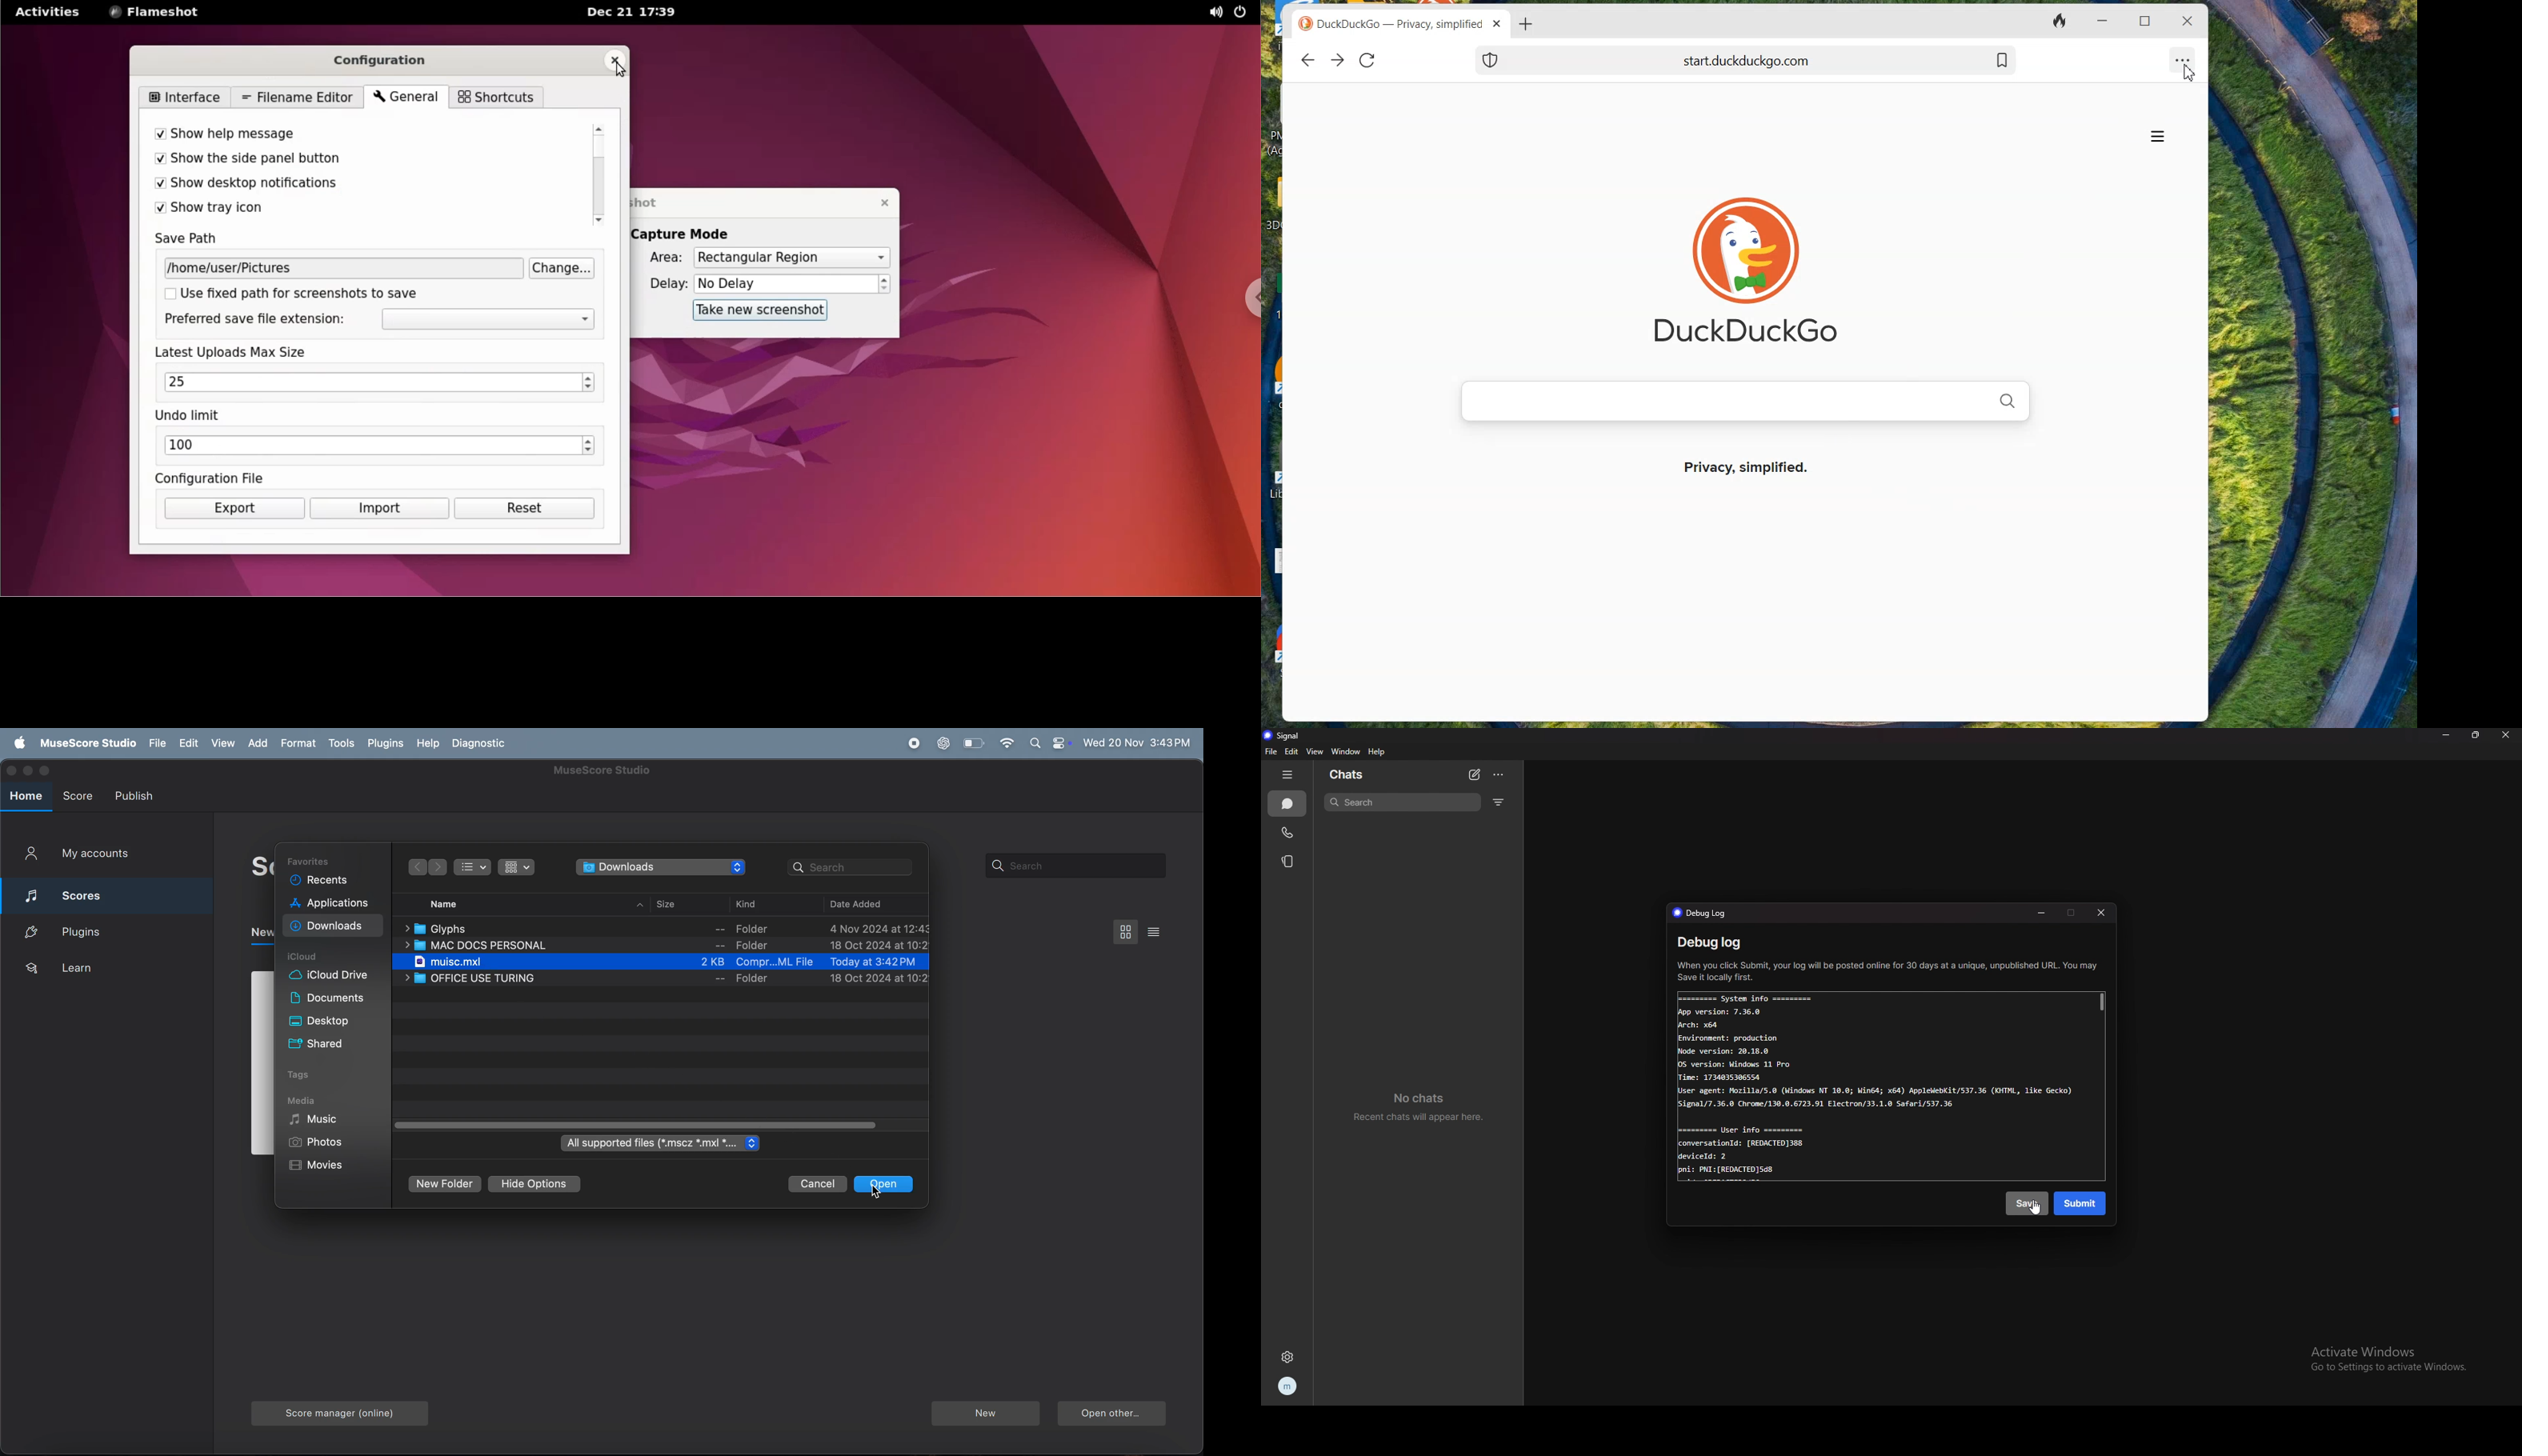  I want to click on maximize, so click(46, 771).